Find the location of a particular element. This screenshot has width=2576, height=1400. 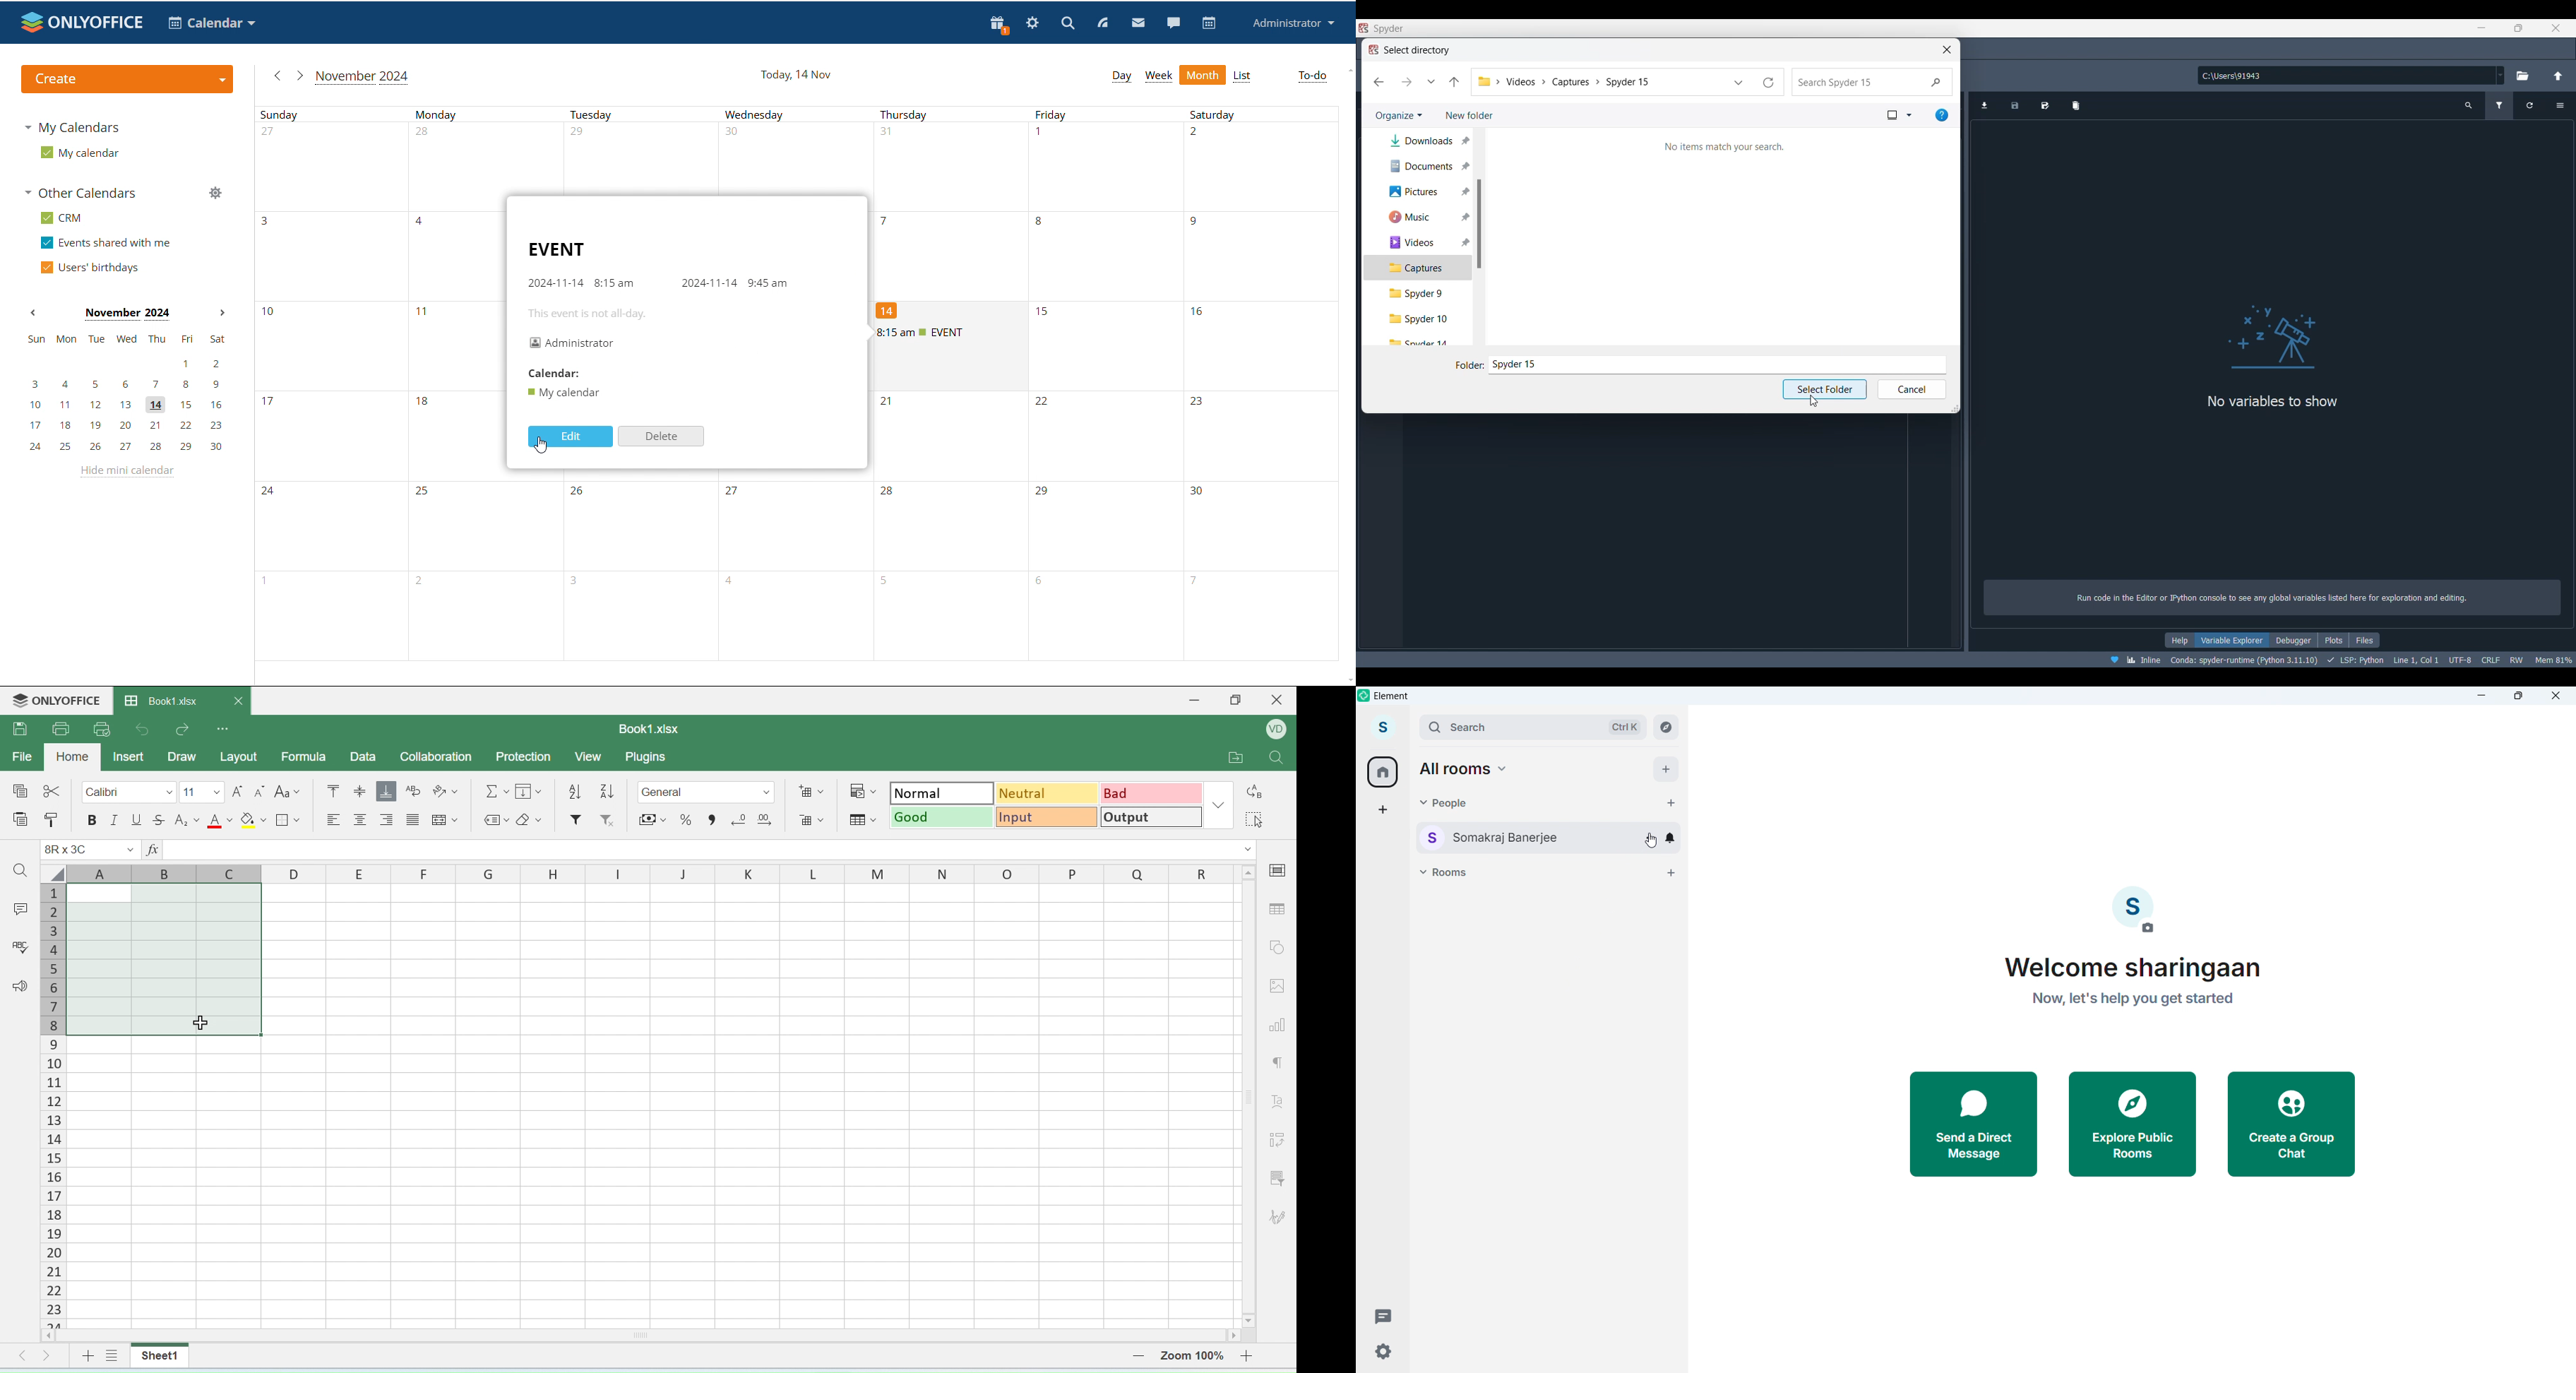

Go forward is located at coordinates (1407, 82).